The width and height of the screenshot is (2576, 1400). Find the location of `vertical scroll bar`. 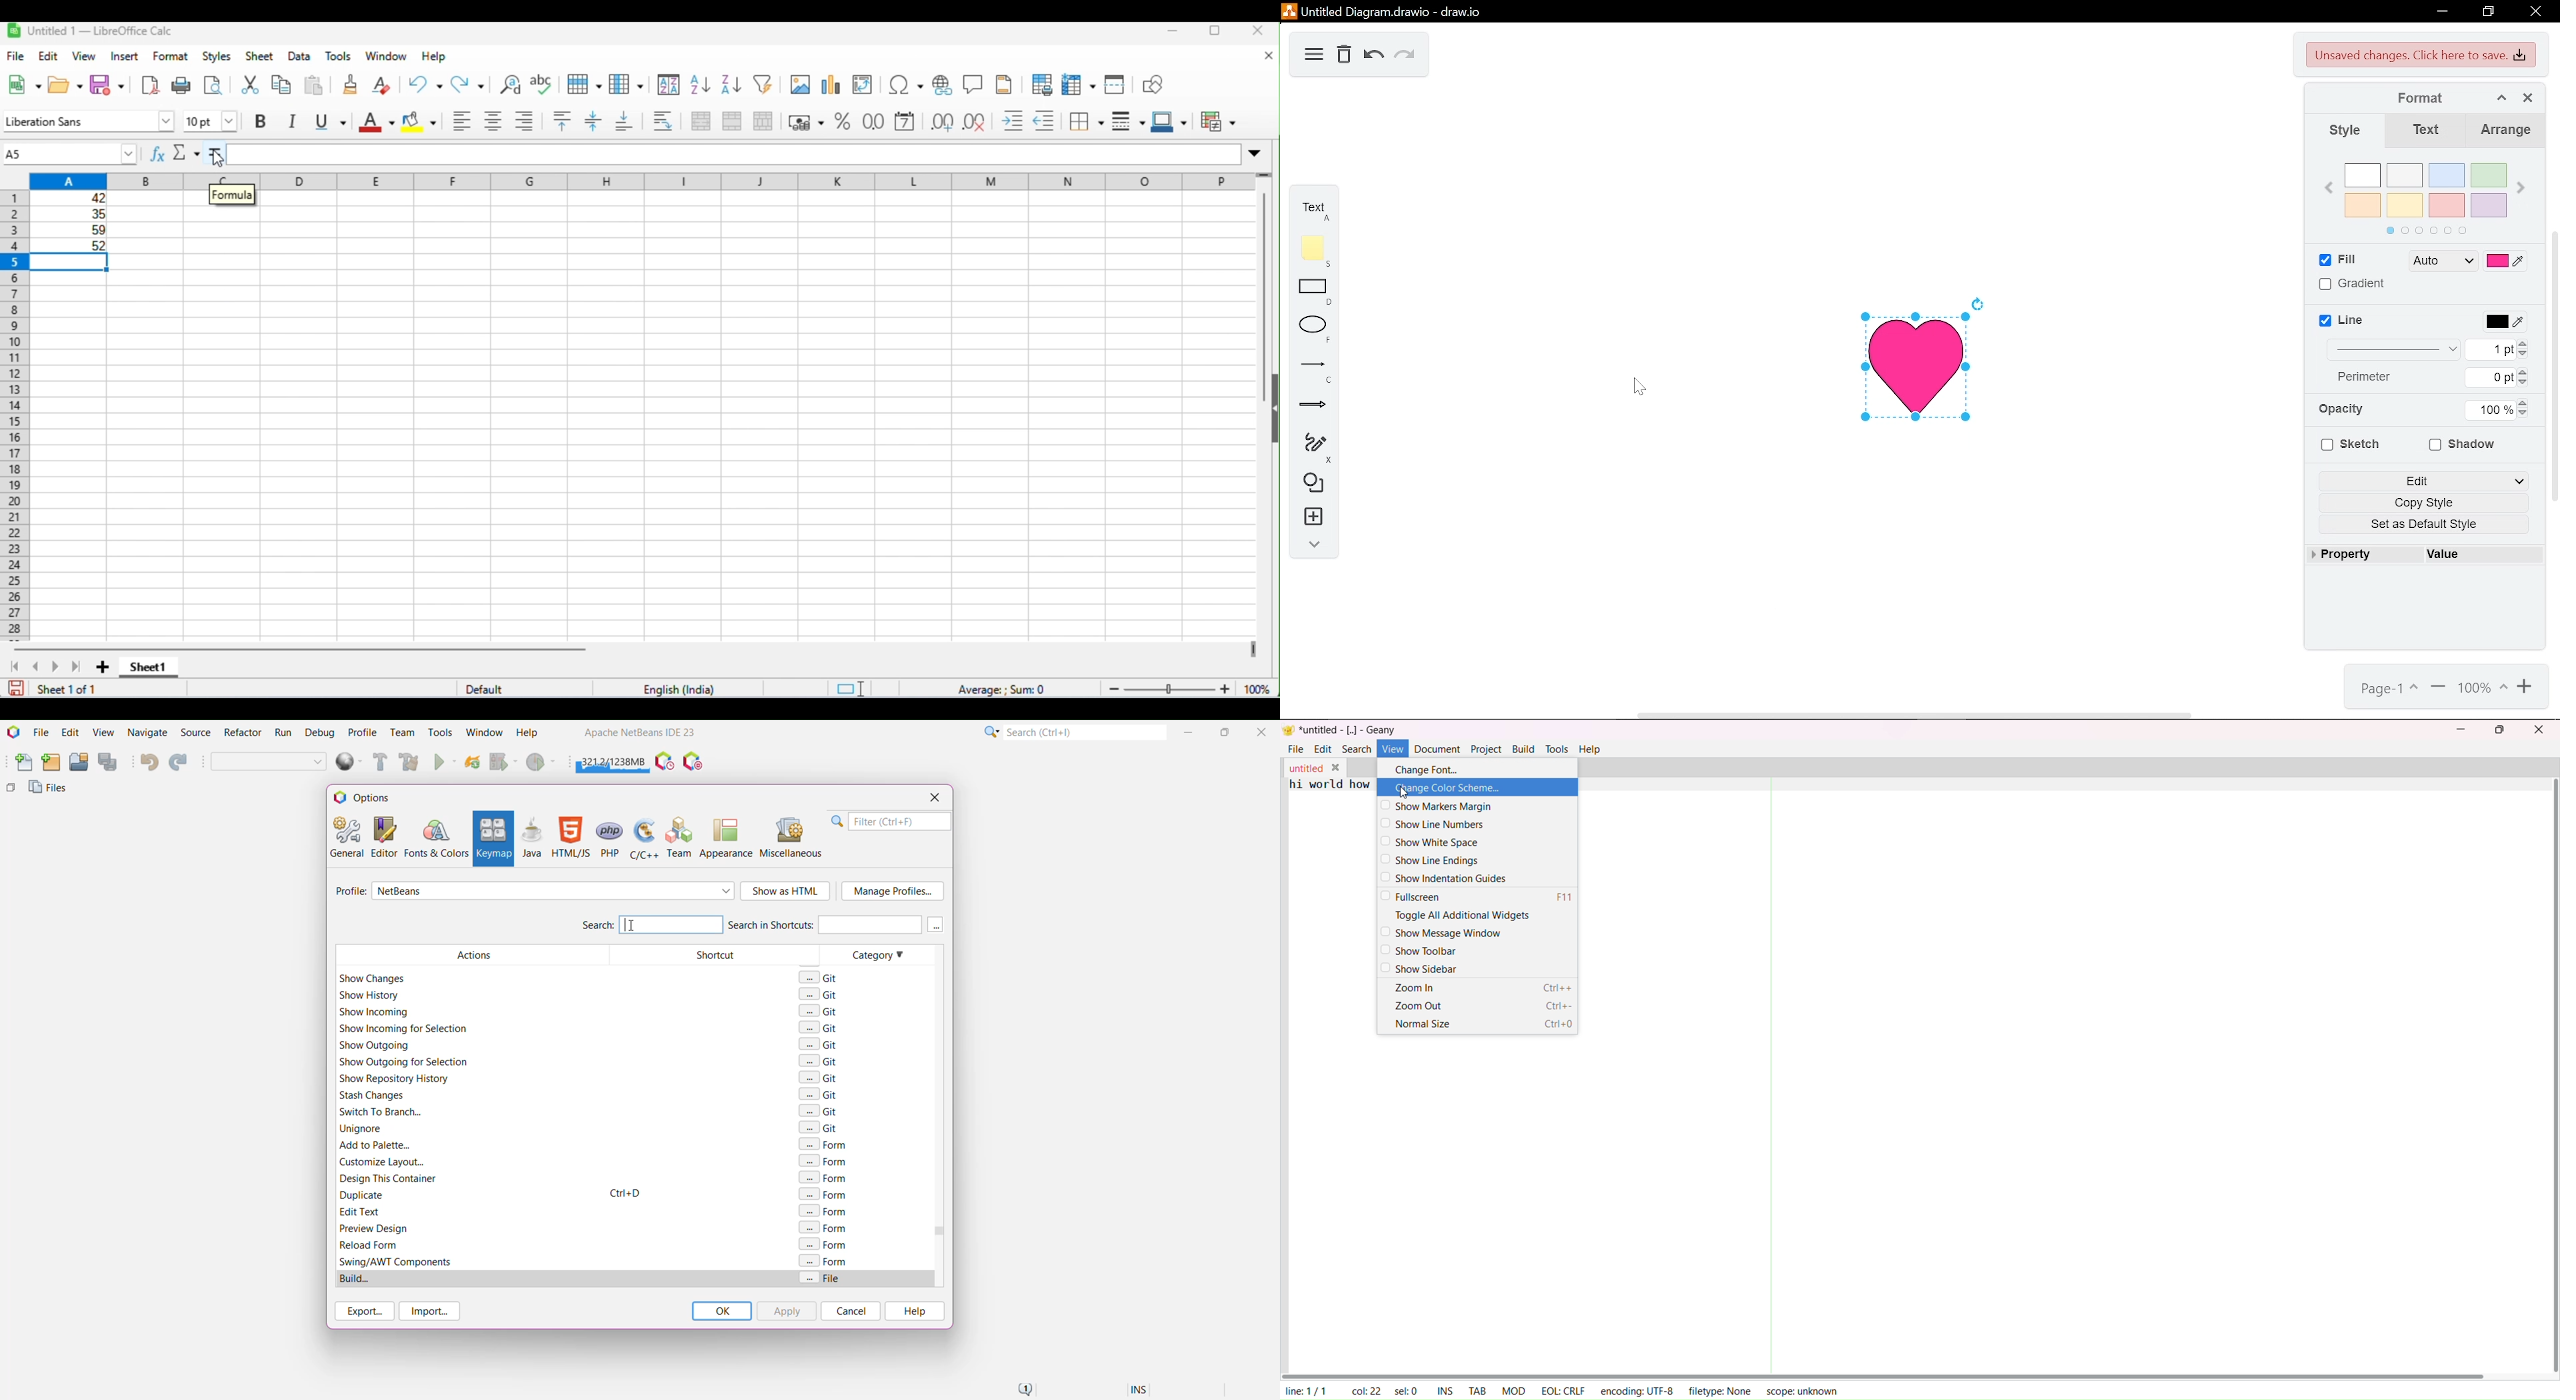

vertical scroll bar is located at coordinates (1263, 299).